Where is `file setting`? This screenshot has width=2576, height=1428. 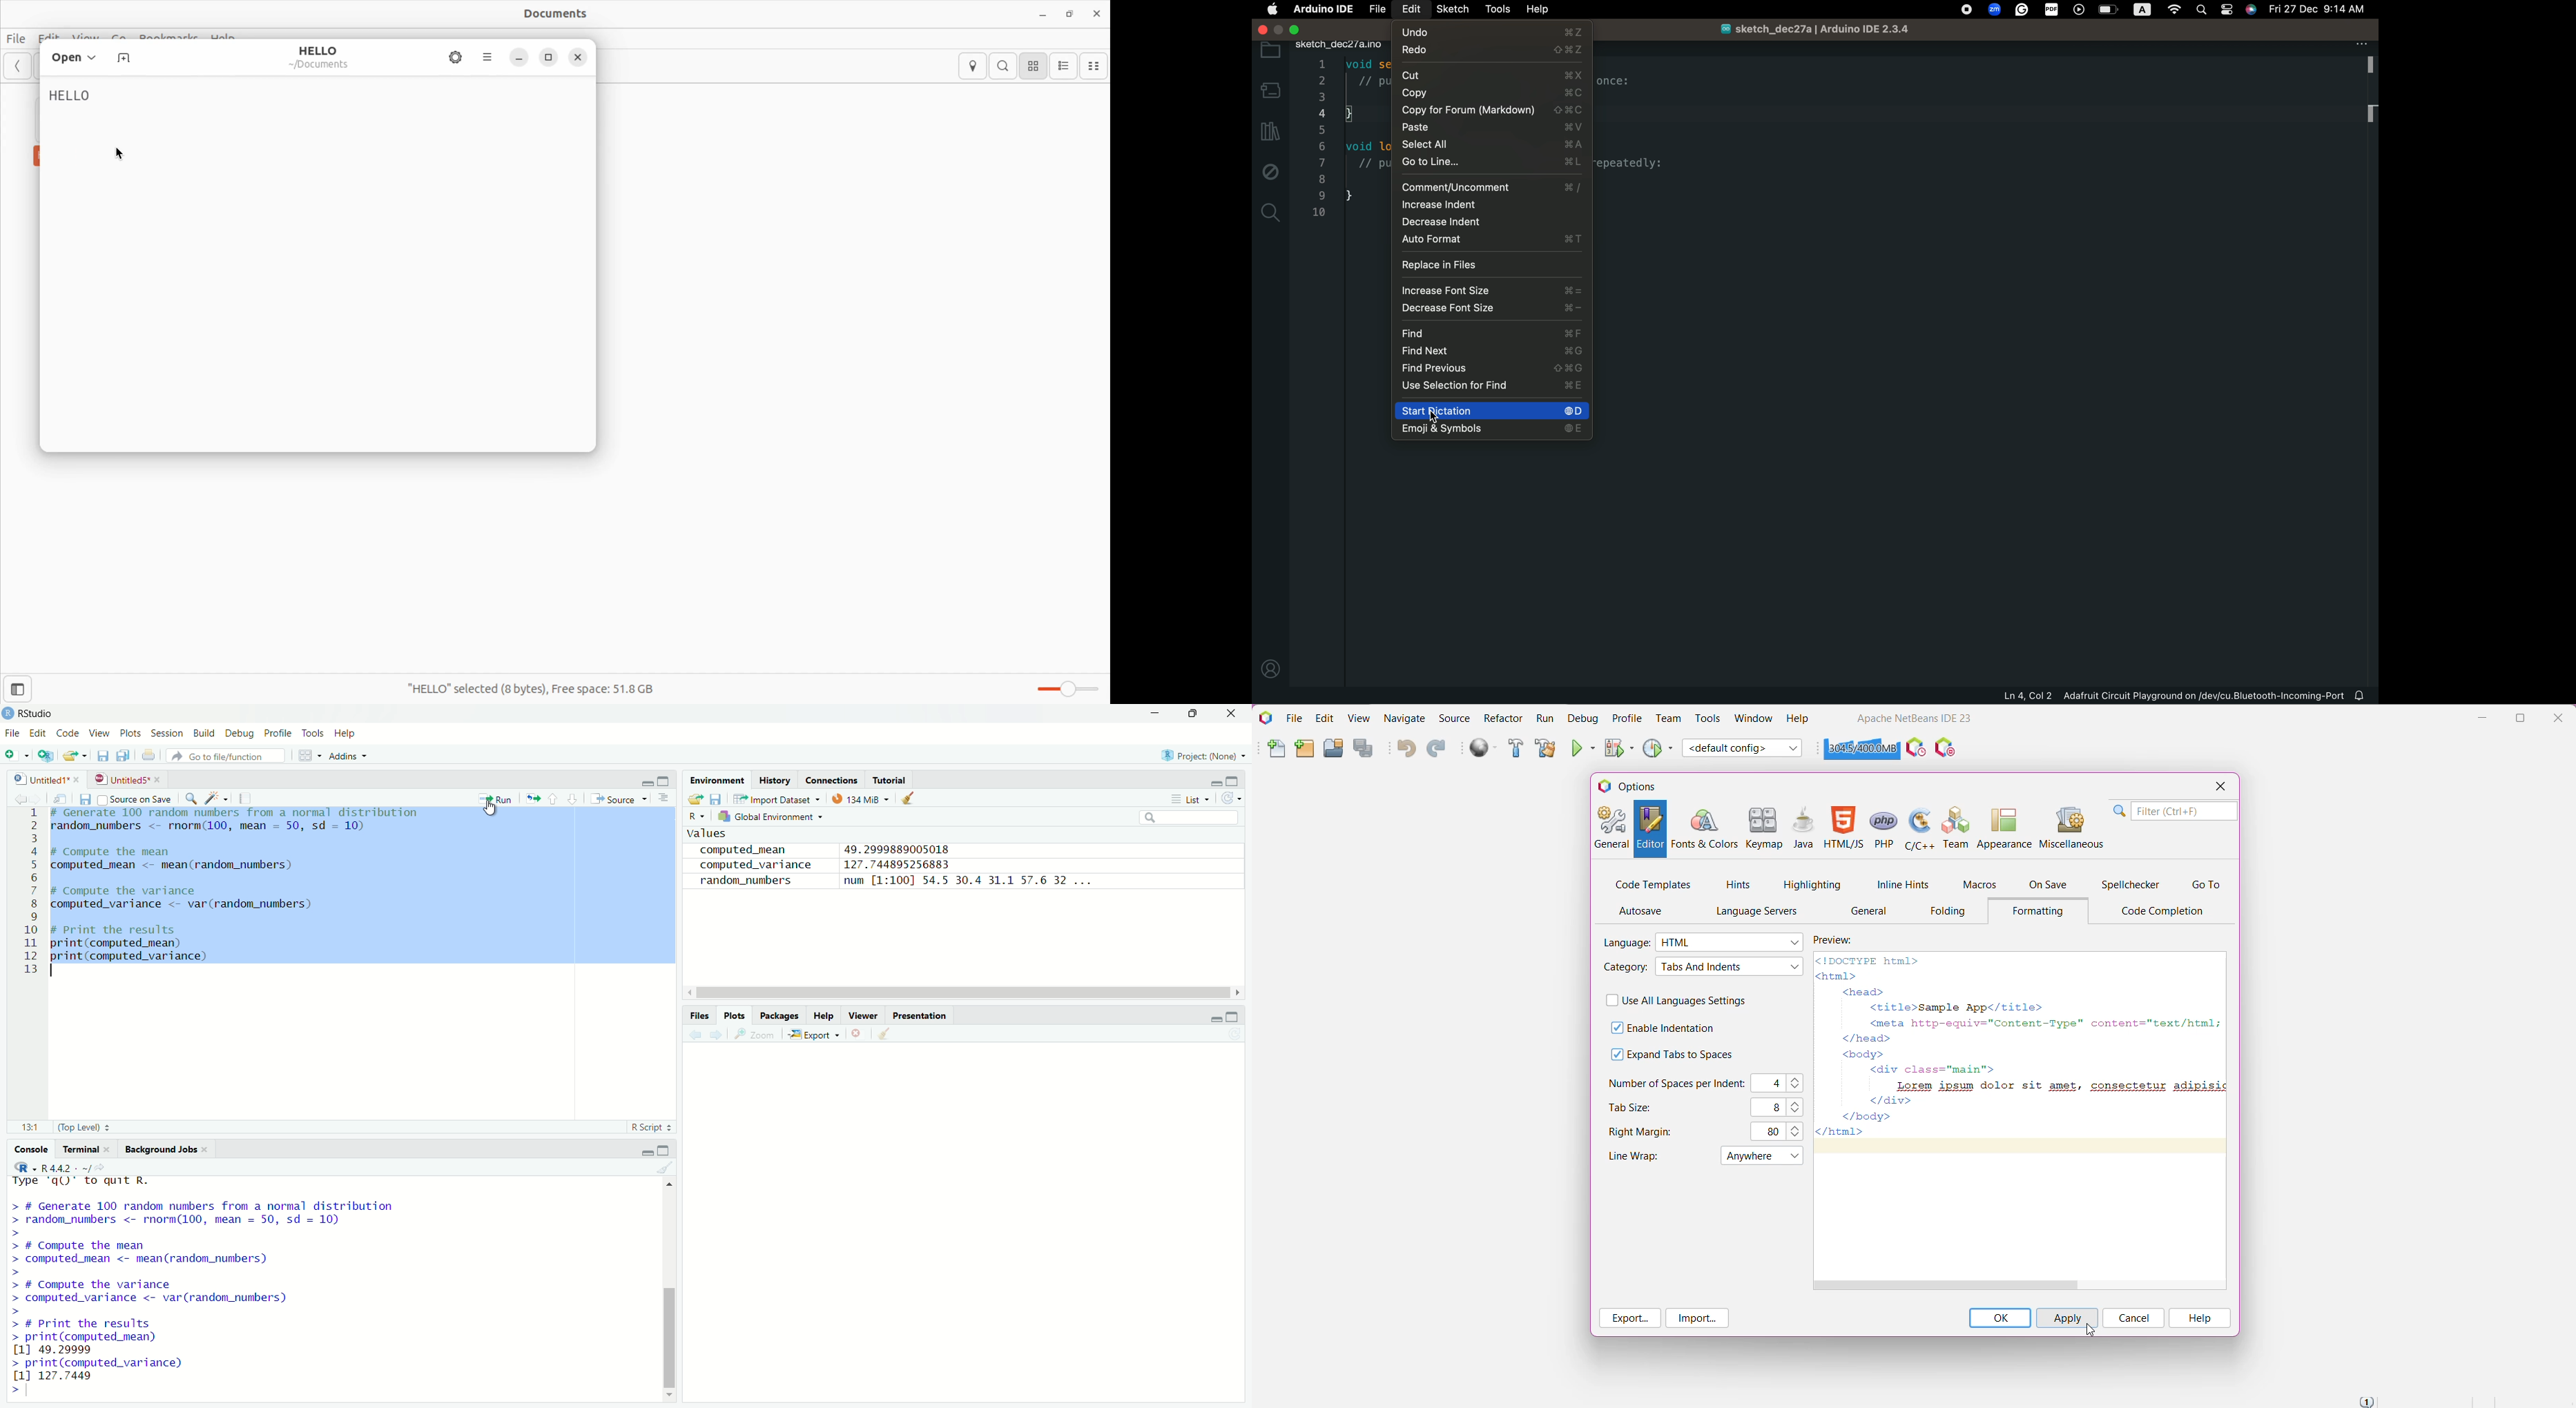
file setting is located at coordinates (2362, 44).